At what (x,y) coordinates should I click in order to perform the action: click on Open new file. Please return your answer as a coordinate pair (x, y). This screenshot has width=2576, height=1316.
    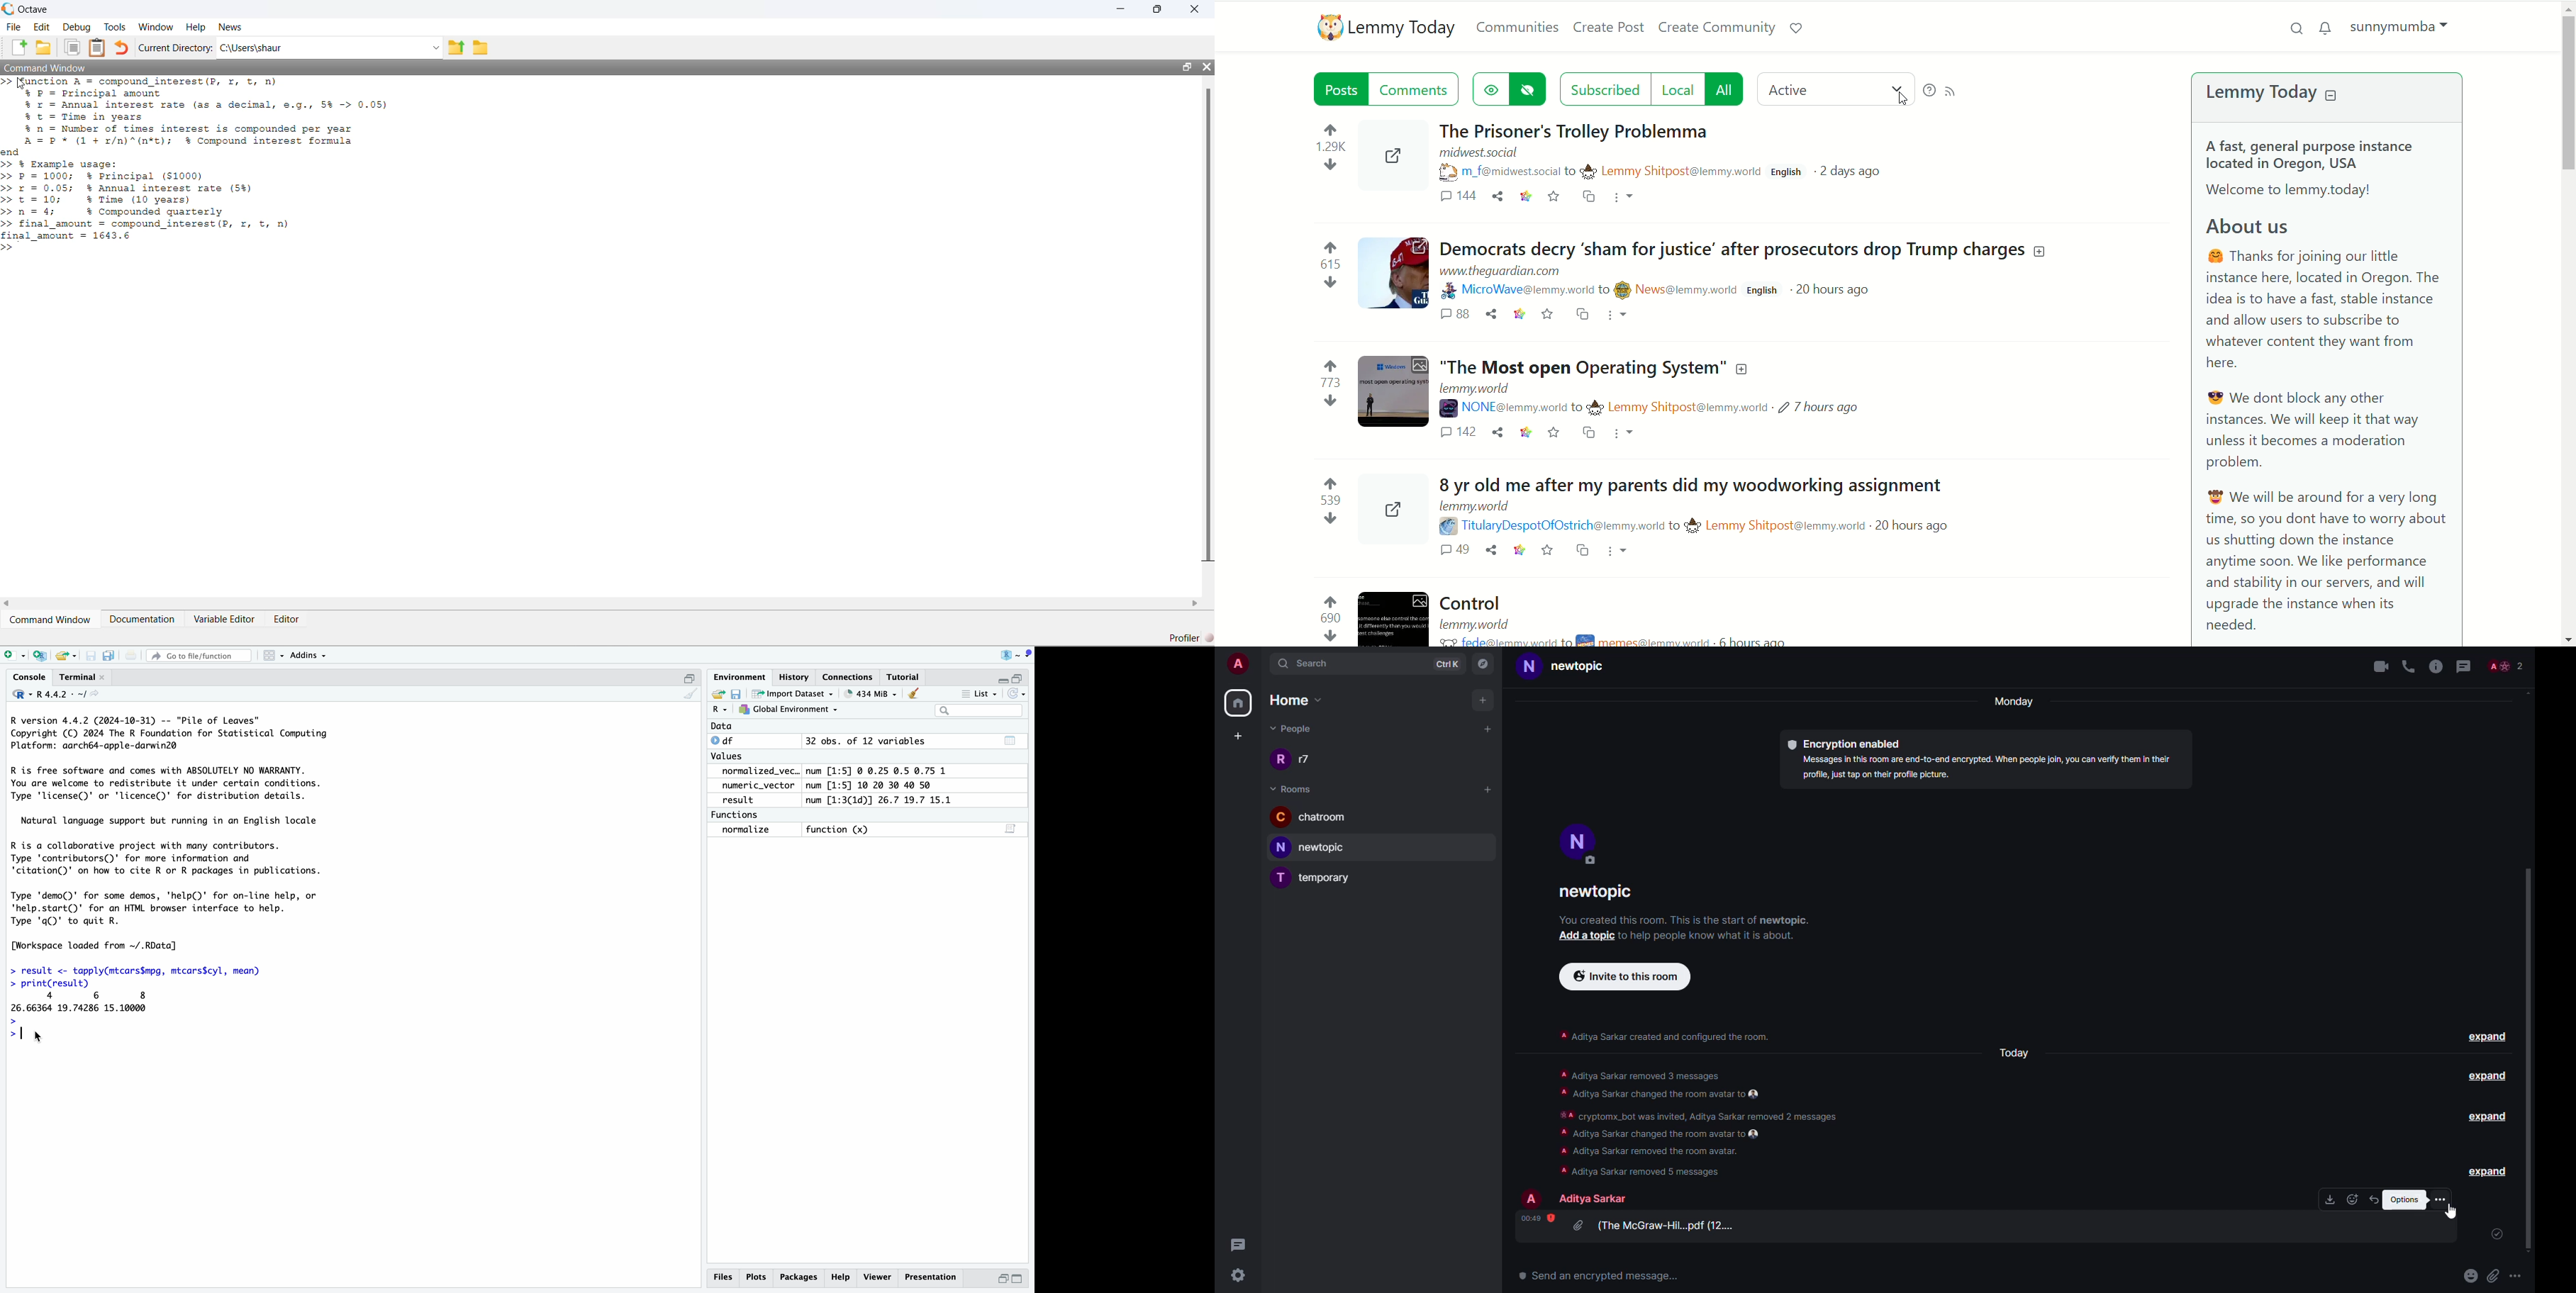
    Looking at the image, I should click on (14, 656).